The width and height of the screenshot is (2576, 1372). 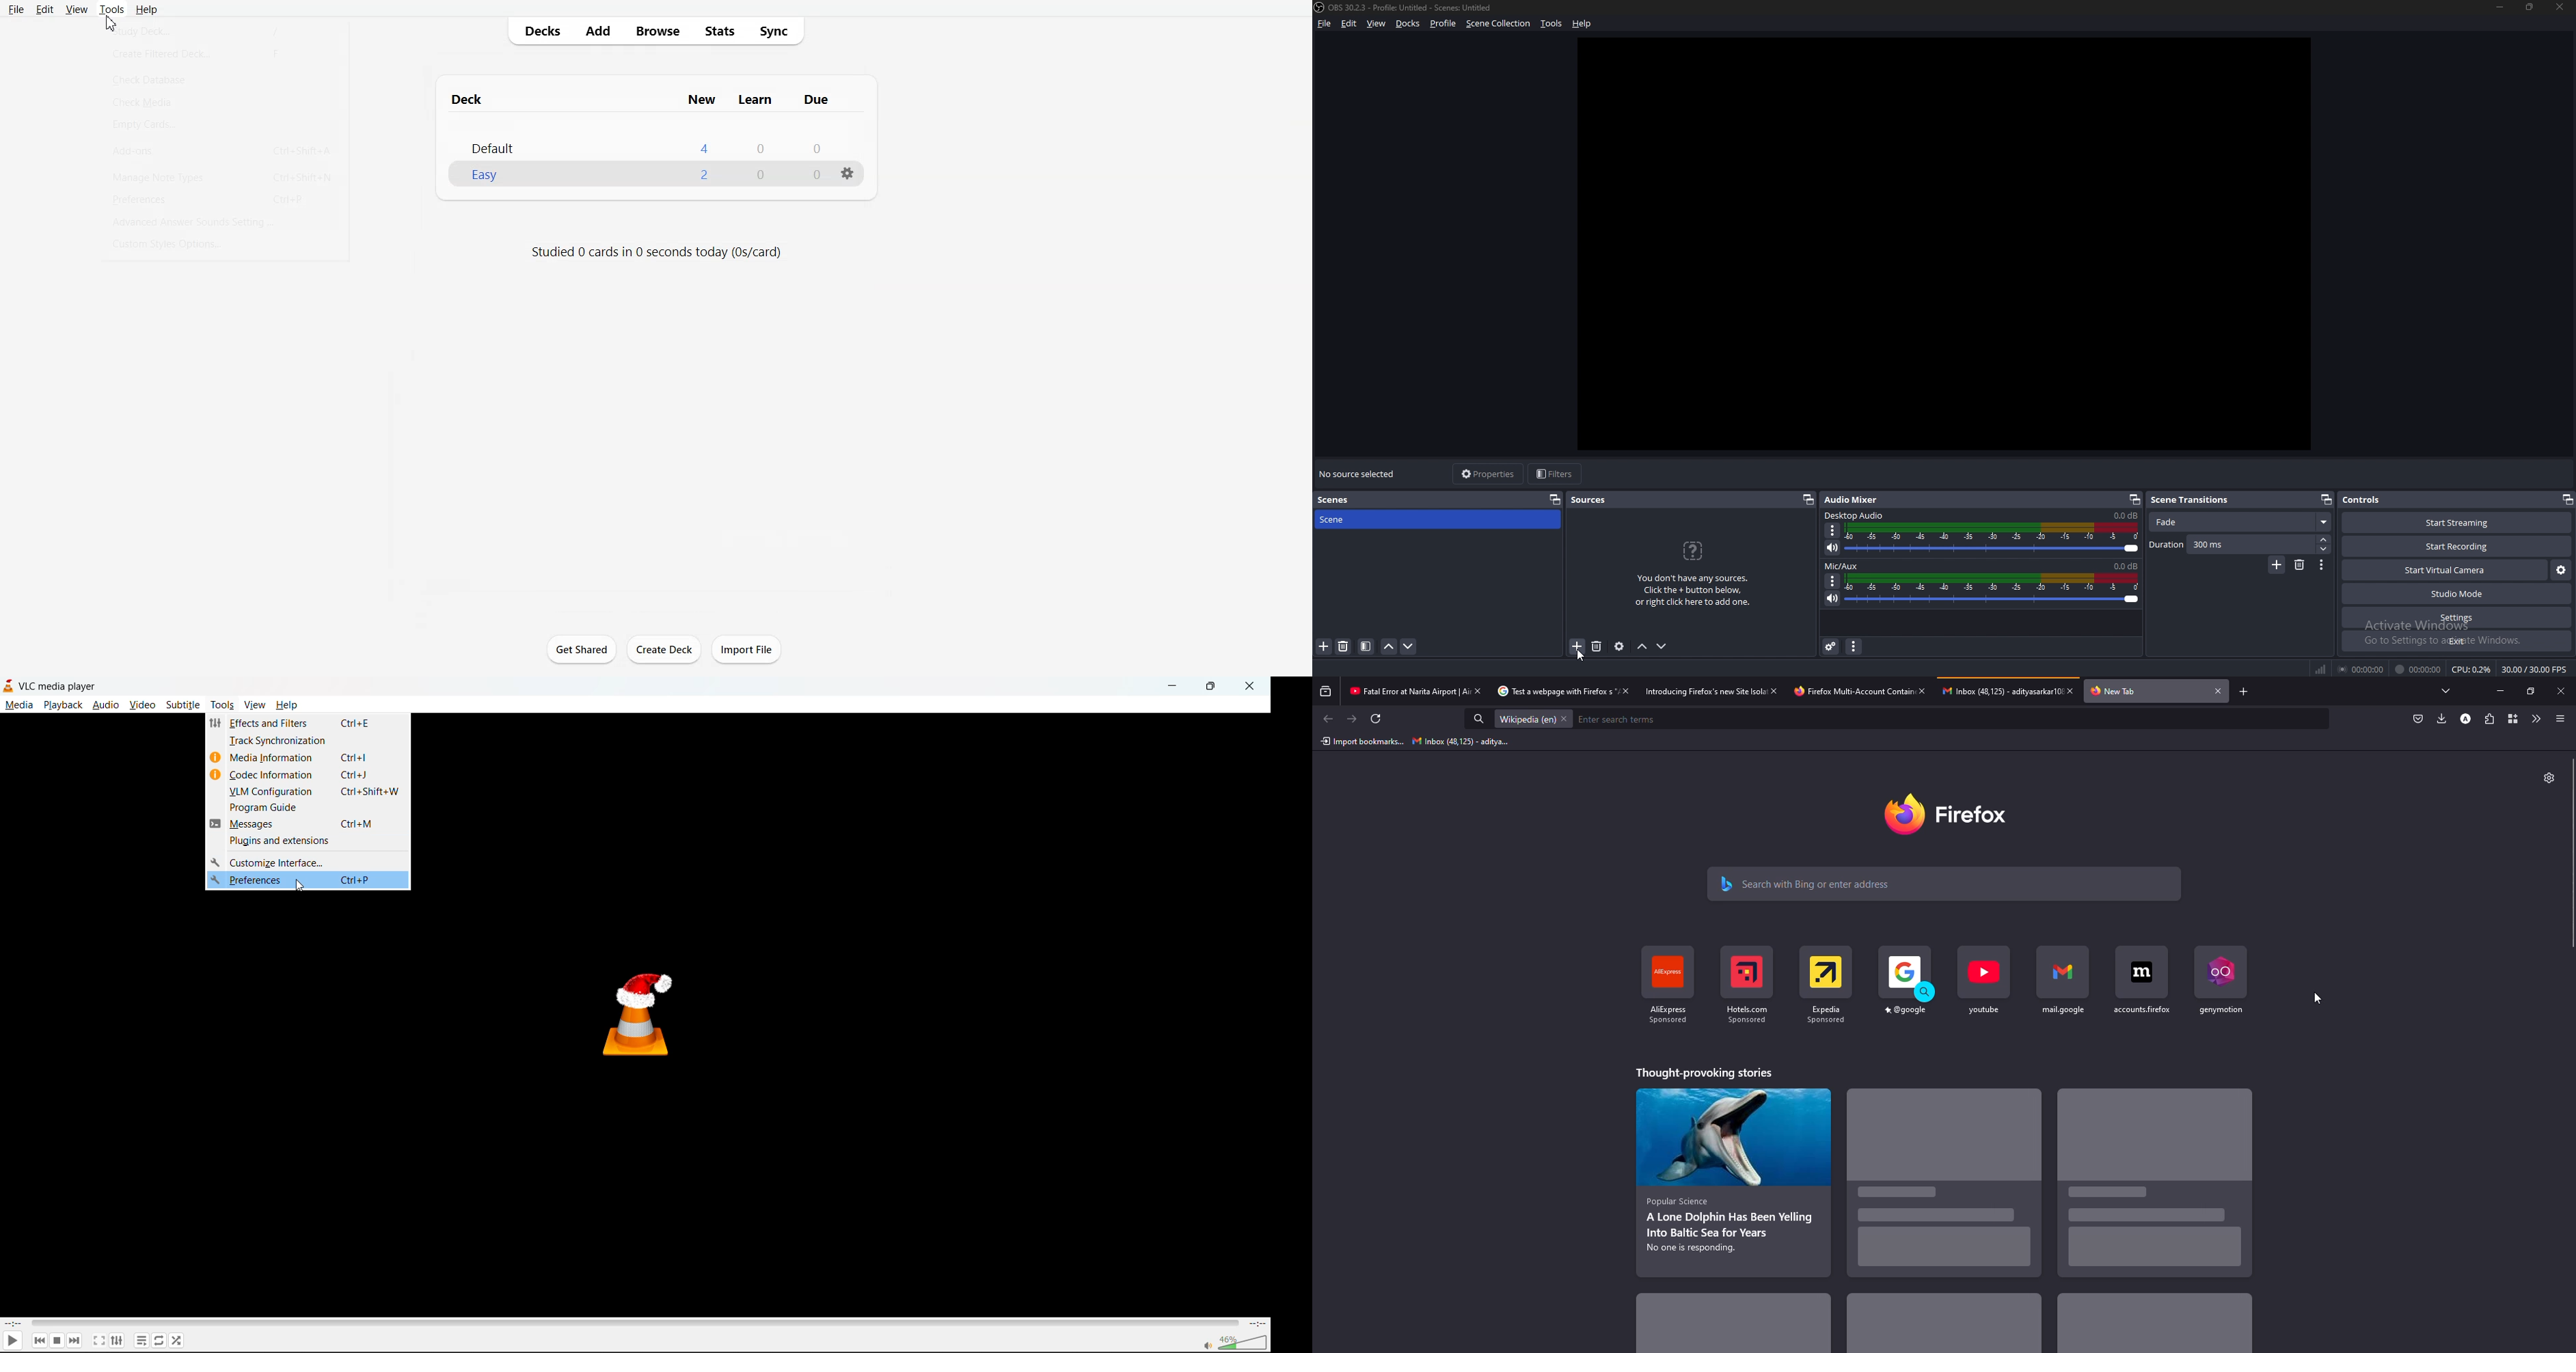 I want to click on Signal, so click(x=2321, y=669).